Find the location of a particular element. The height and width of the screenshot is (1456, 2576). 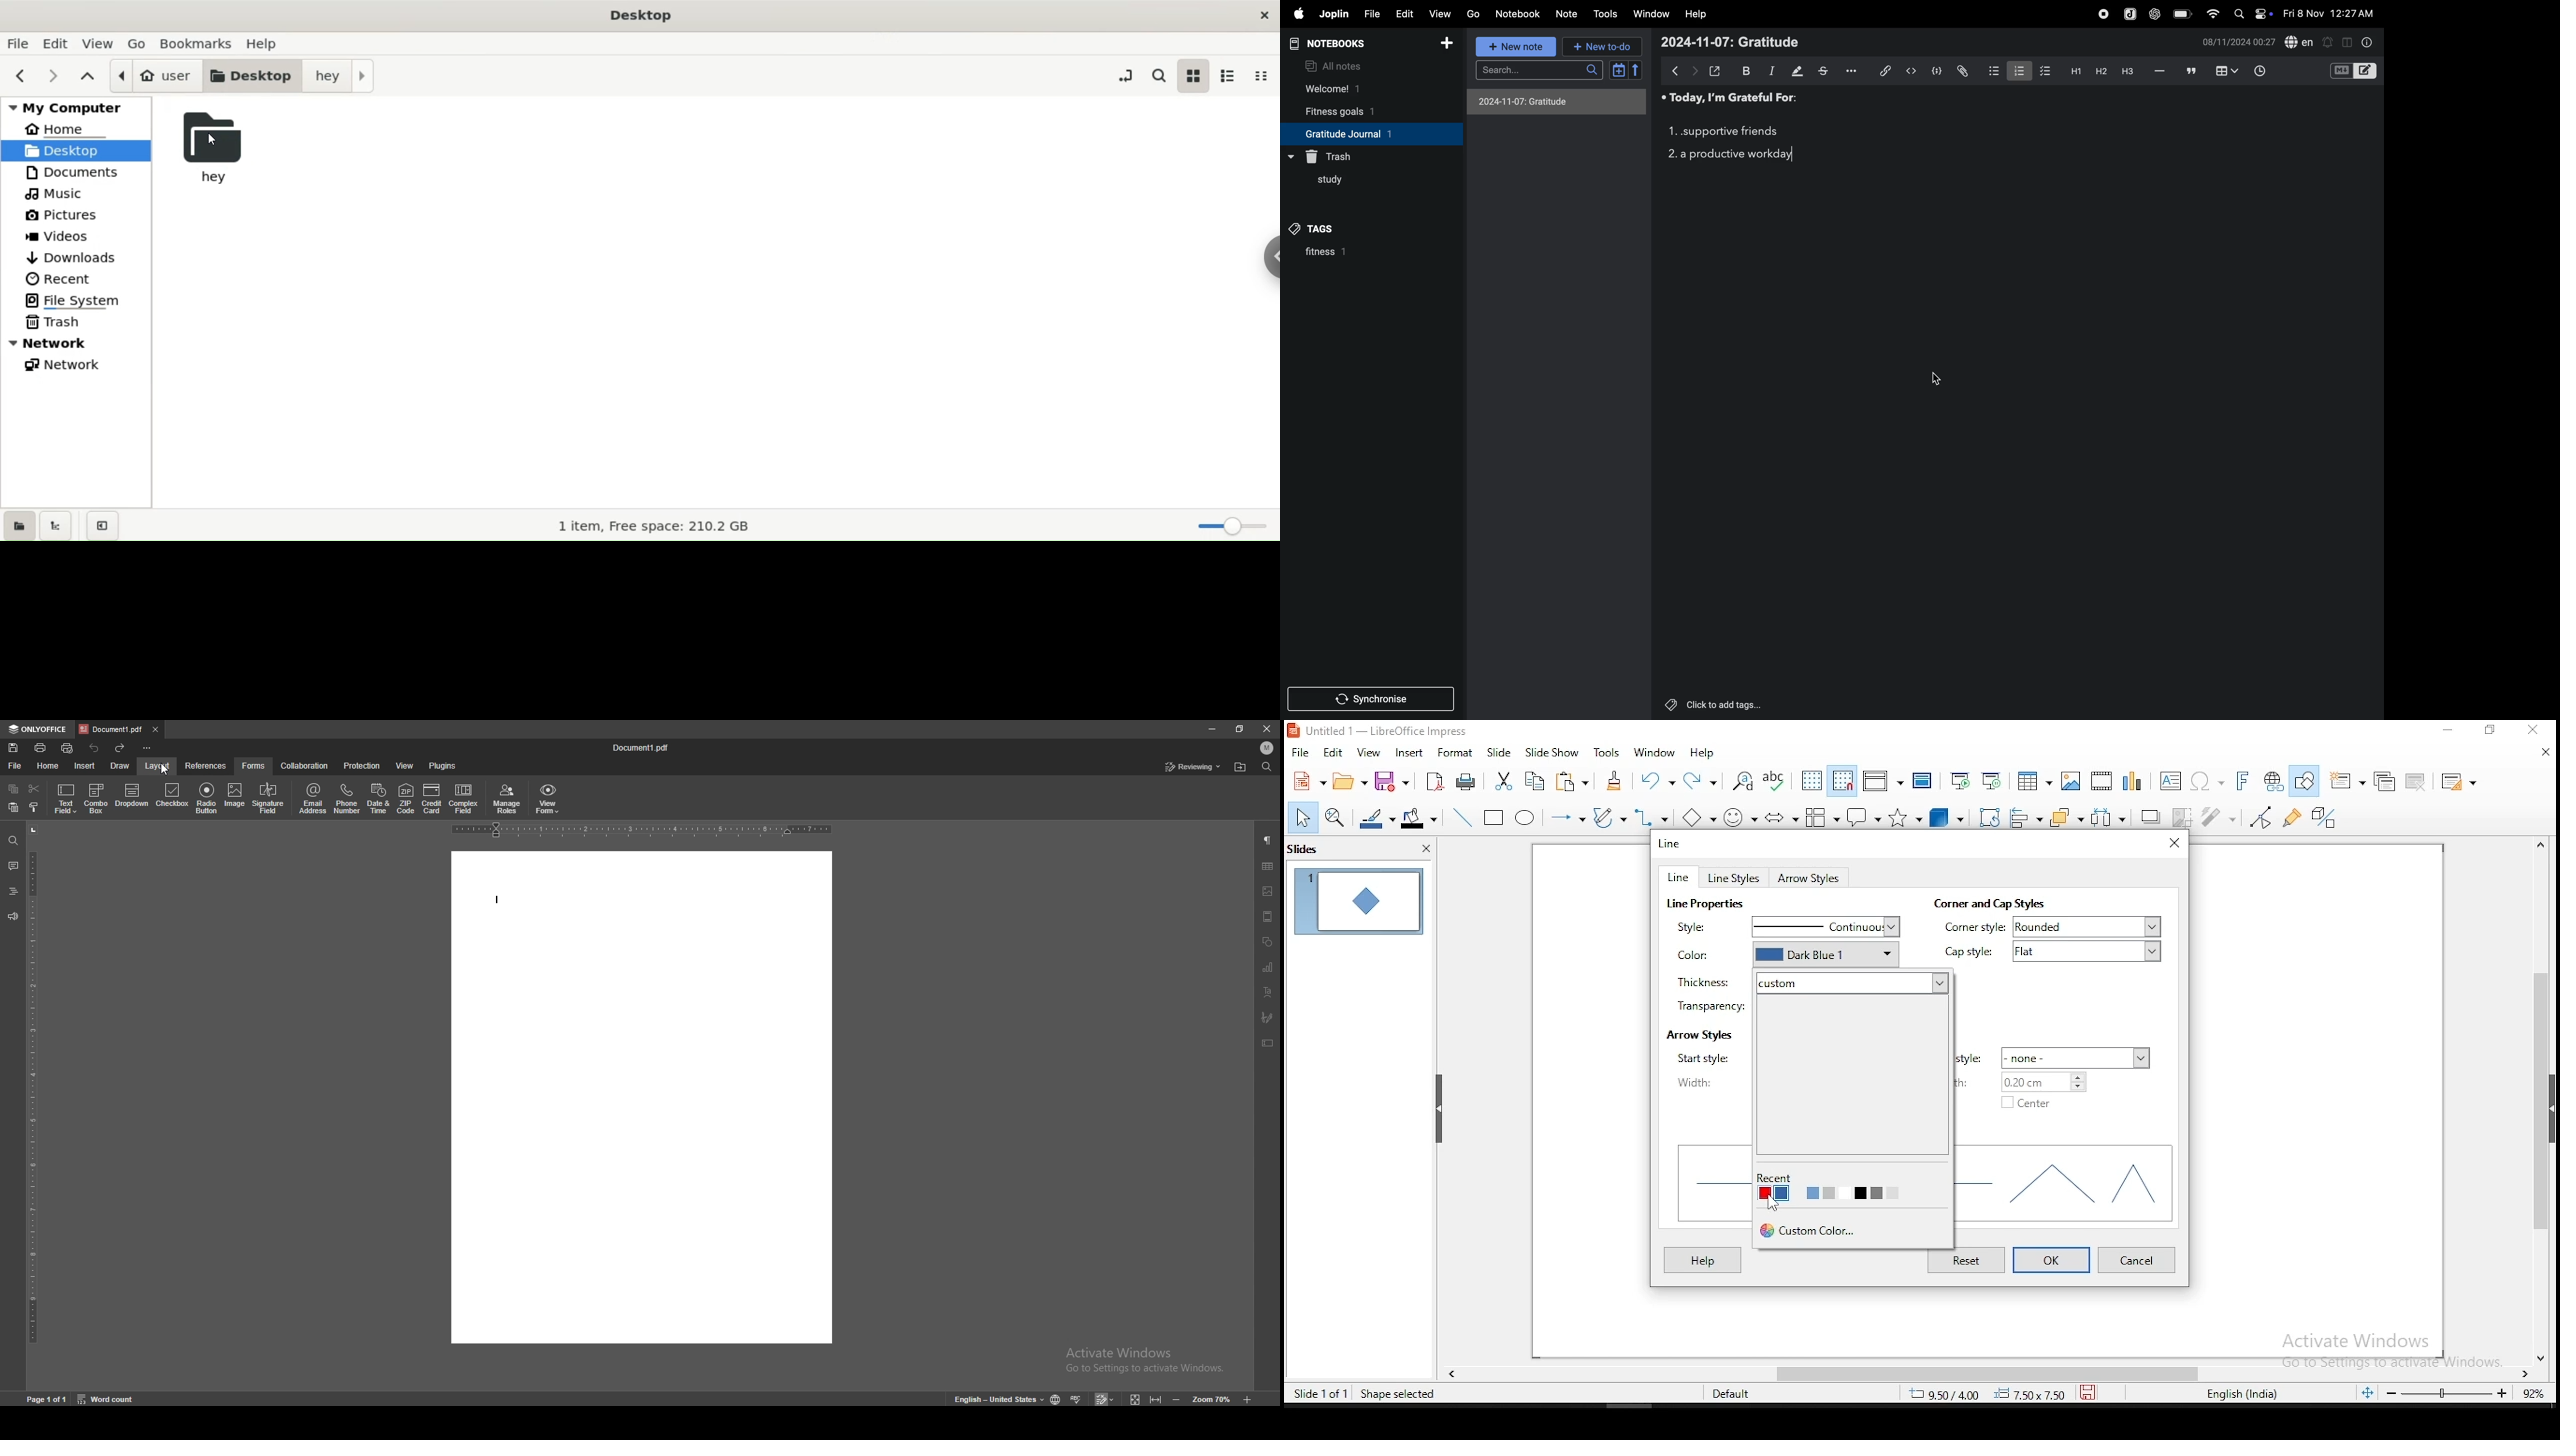

corner and cap styles is located at coordinates (1988, 903).